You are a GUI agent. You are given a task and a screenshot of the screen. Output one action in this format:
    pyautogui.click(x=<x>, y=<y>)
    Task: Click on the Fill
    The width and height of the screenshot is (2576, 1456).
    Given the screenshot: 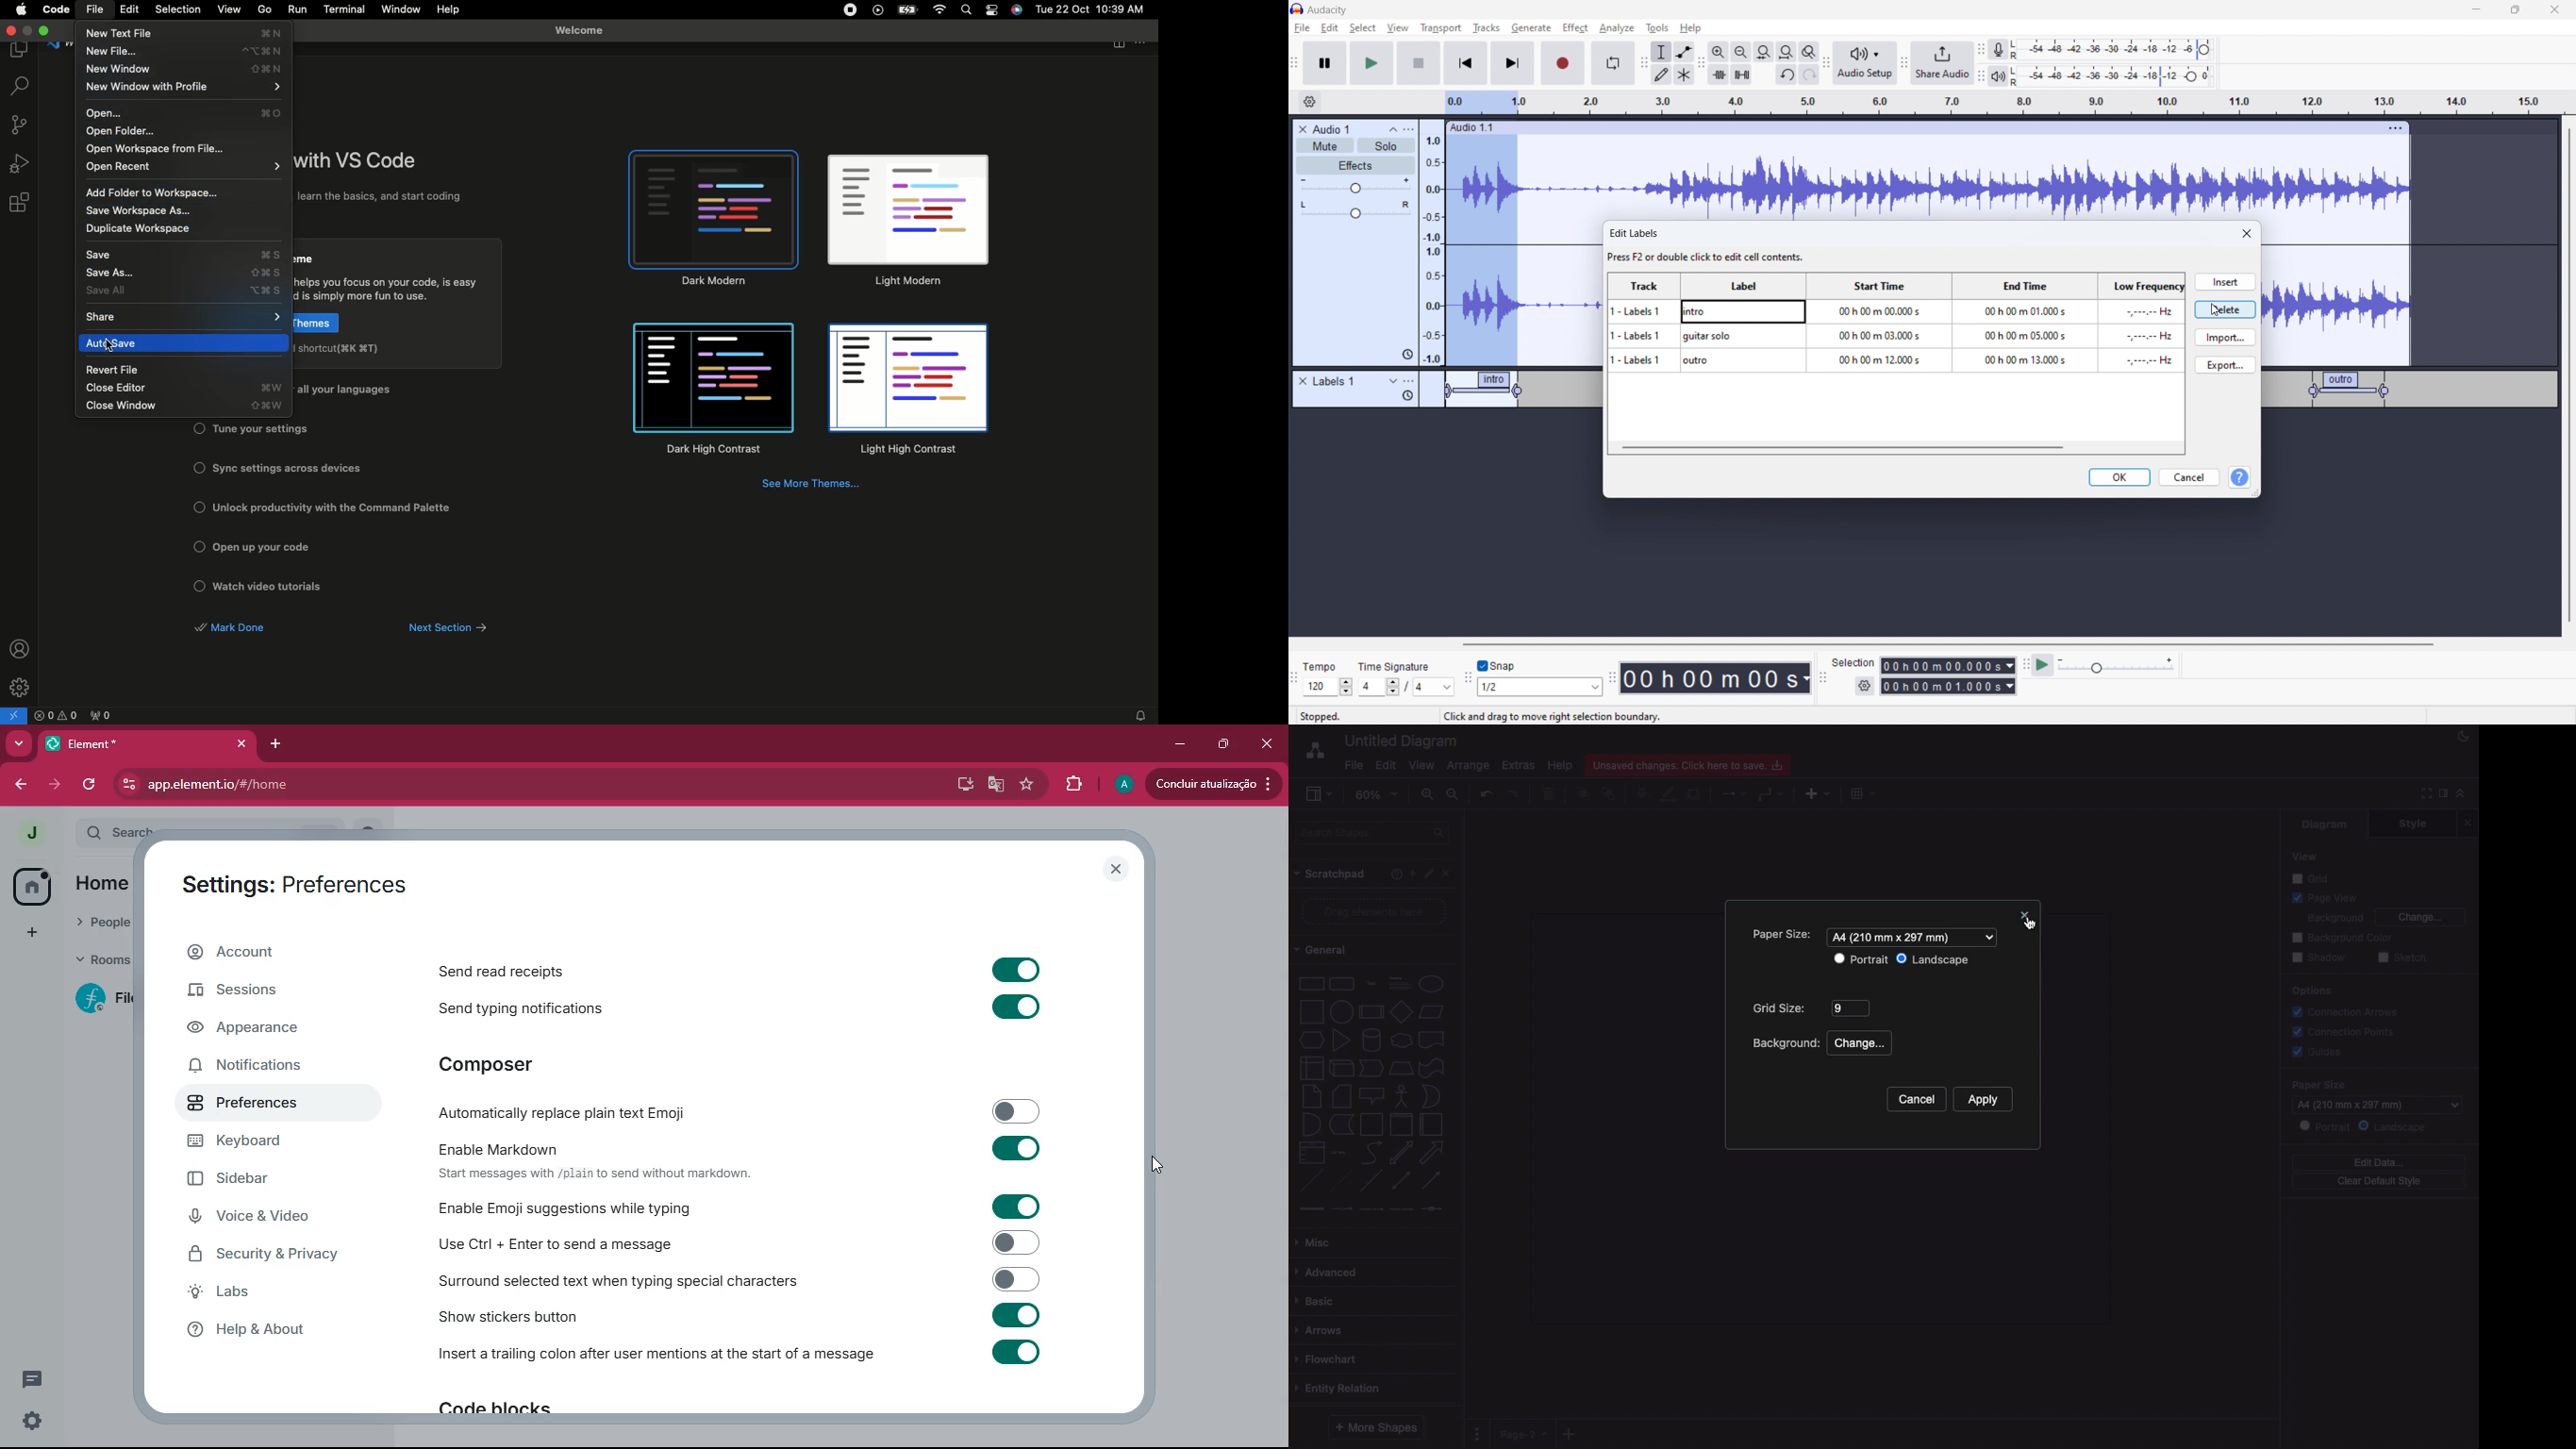 What is the action you would take?
    pyautogui.click(x=1642, y=794)
    